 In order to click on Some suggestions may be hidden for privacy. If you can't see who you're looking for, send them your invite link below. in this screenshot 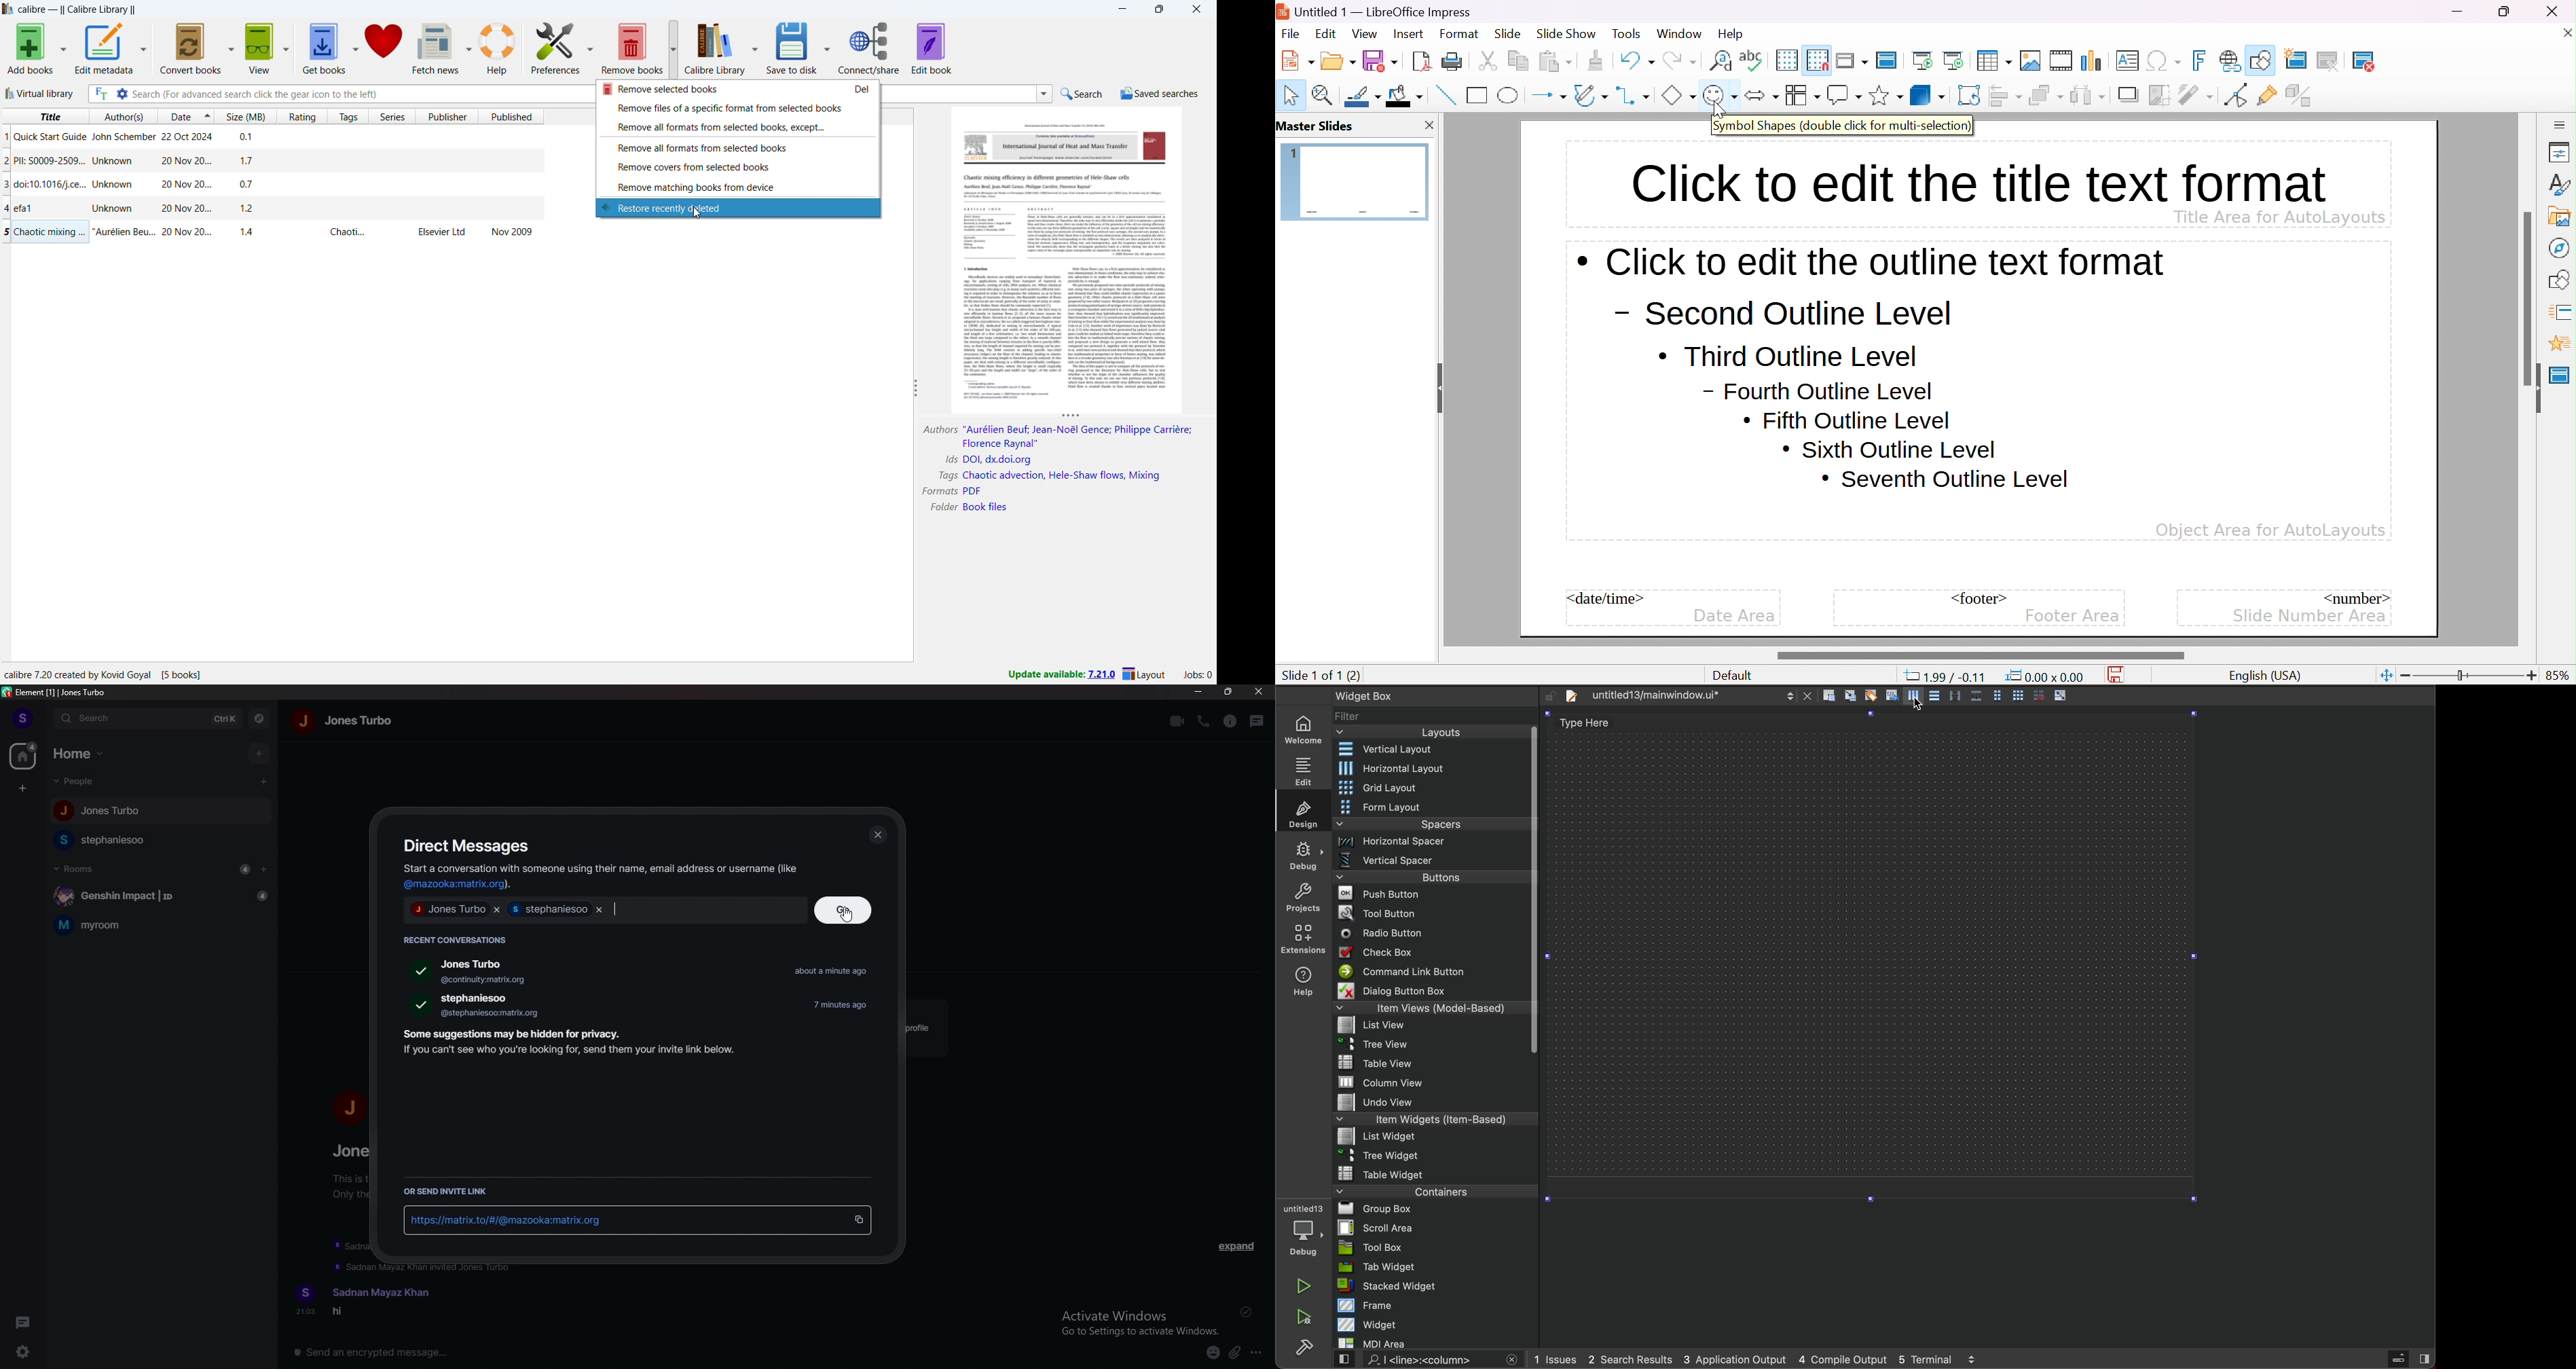, I will do `click(565, 1045)`.